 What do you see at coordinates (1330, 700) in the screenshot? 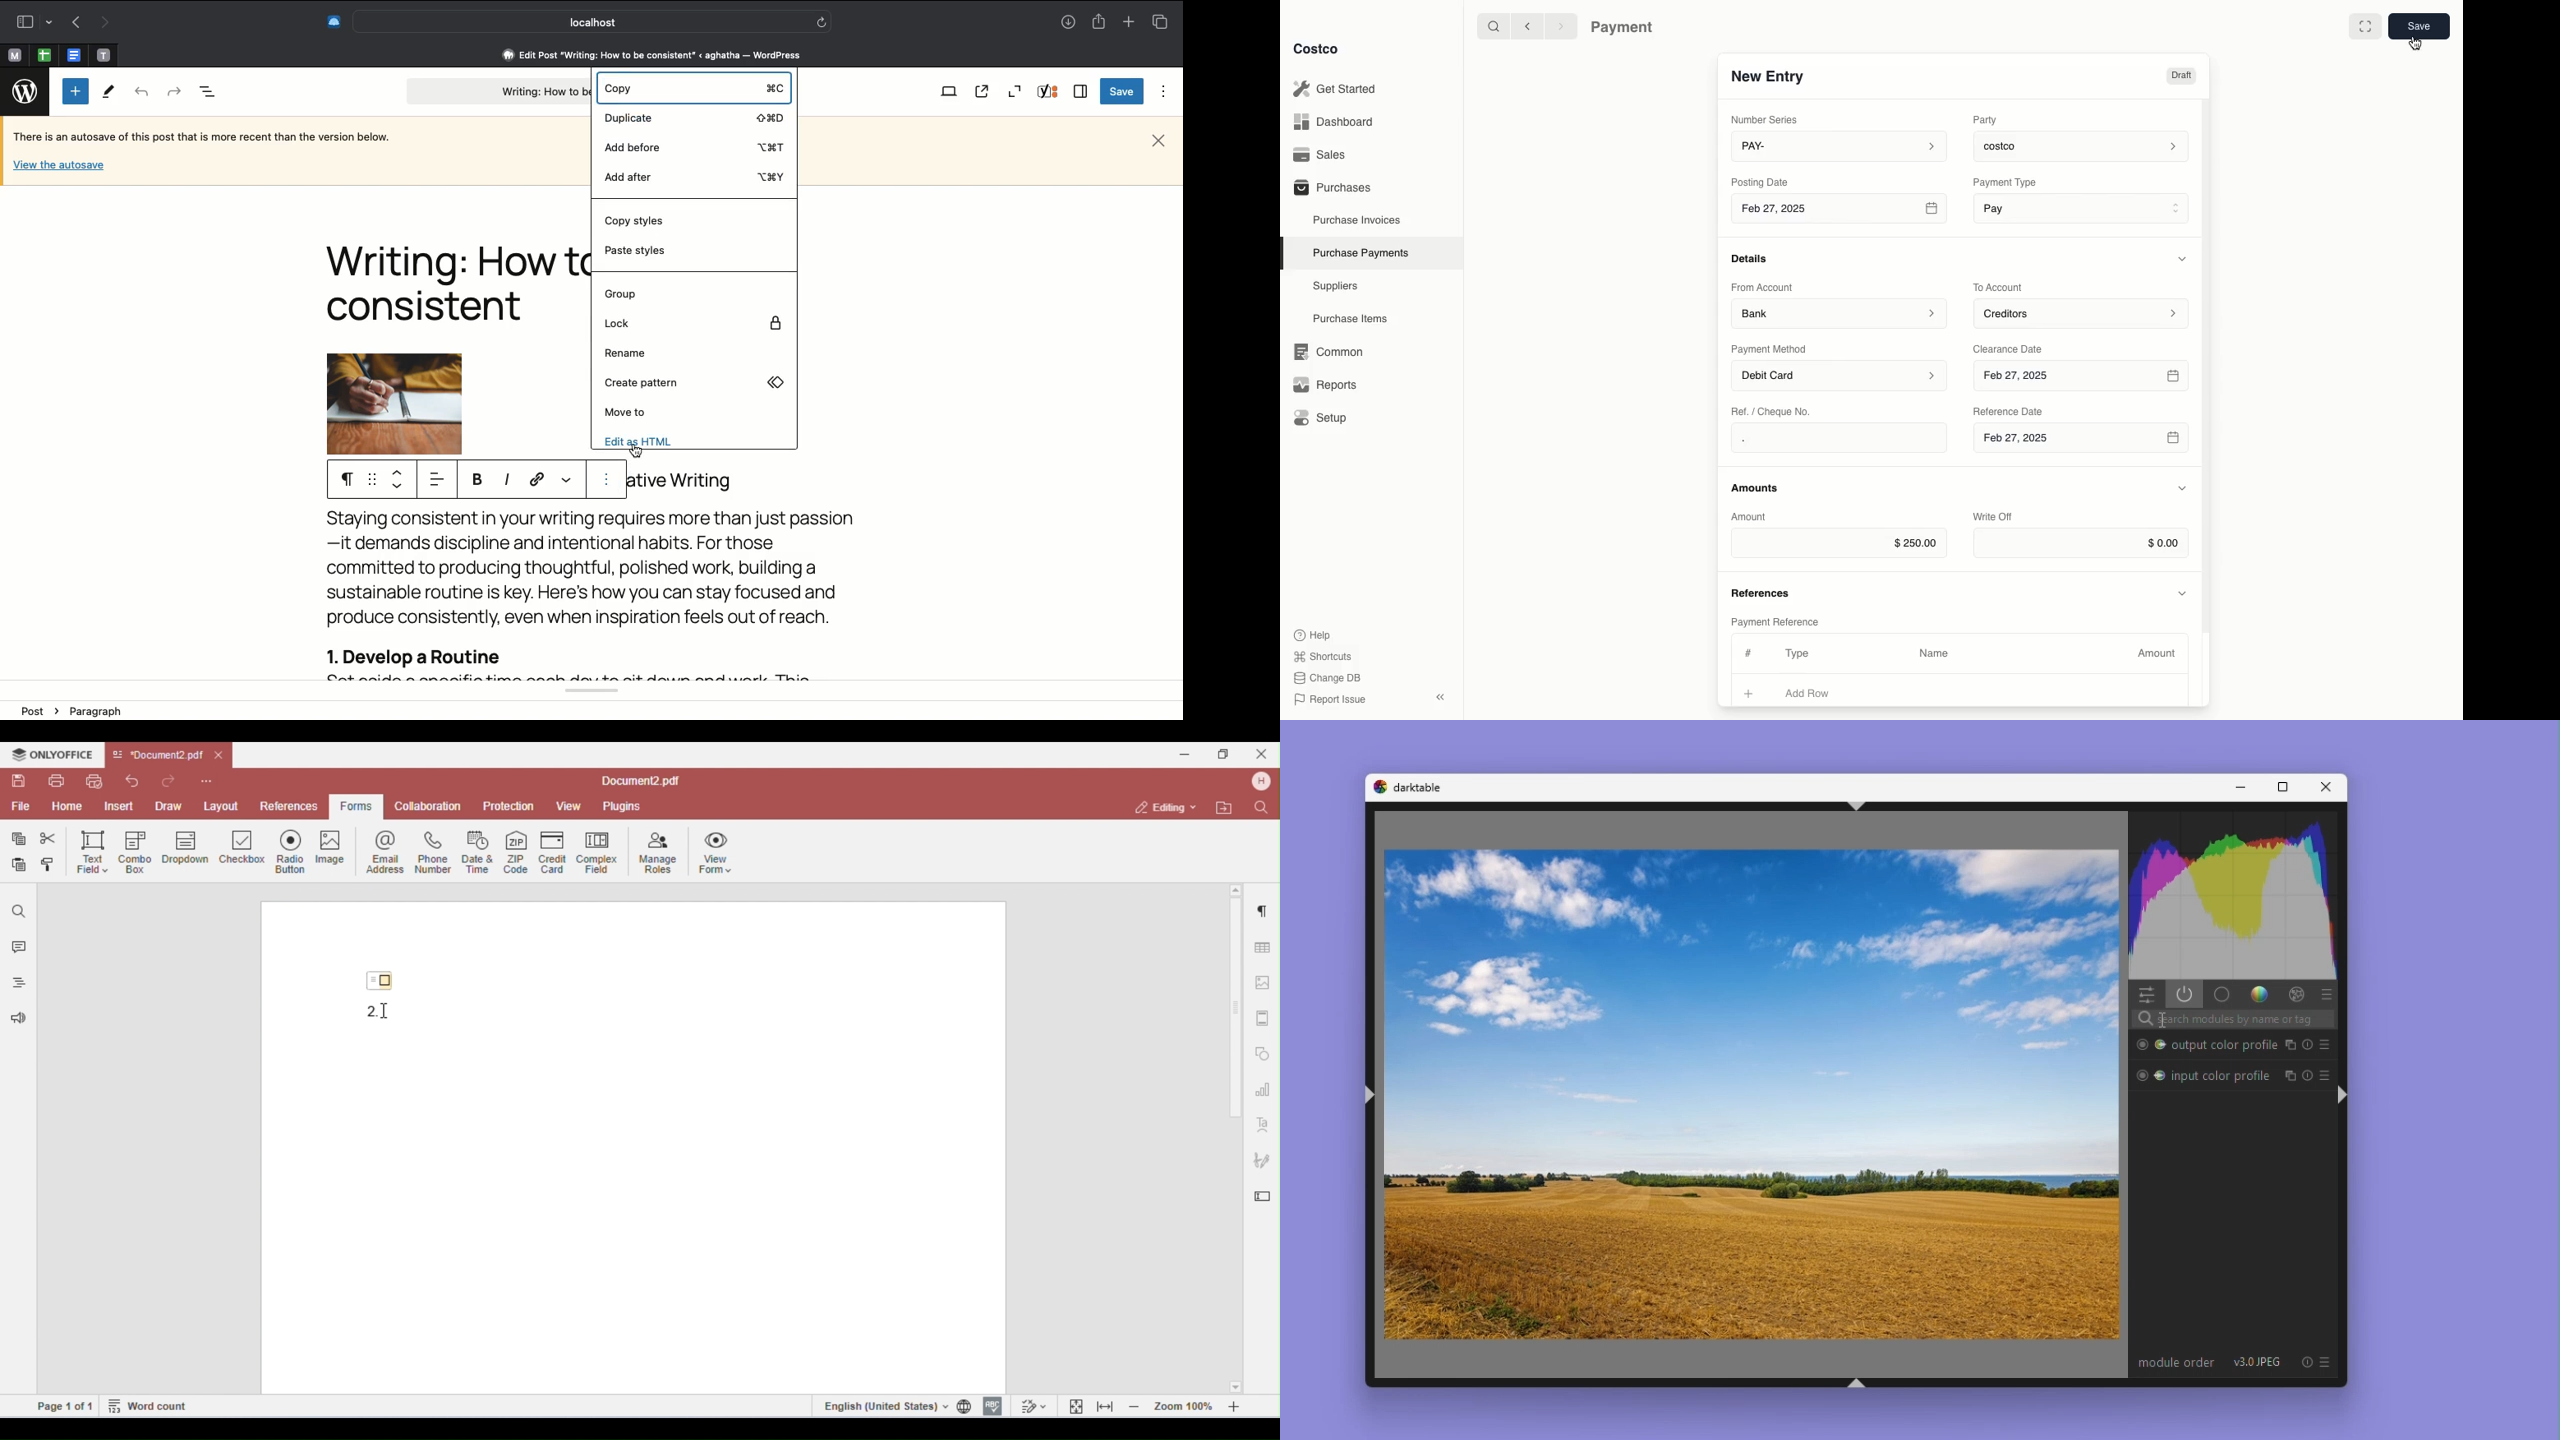
I see `Report Issue` at bounding box center [1330, 700].